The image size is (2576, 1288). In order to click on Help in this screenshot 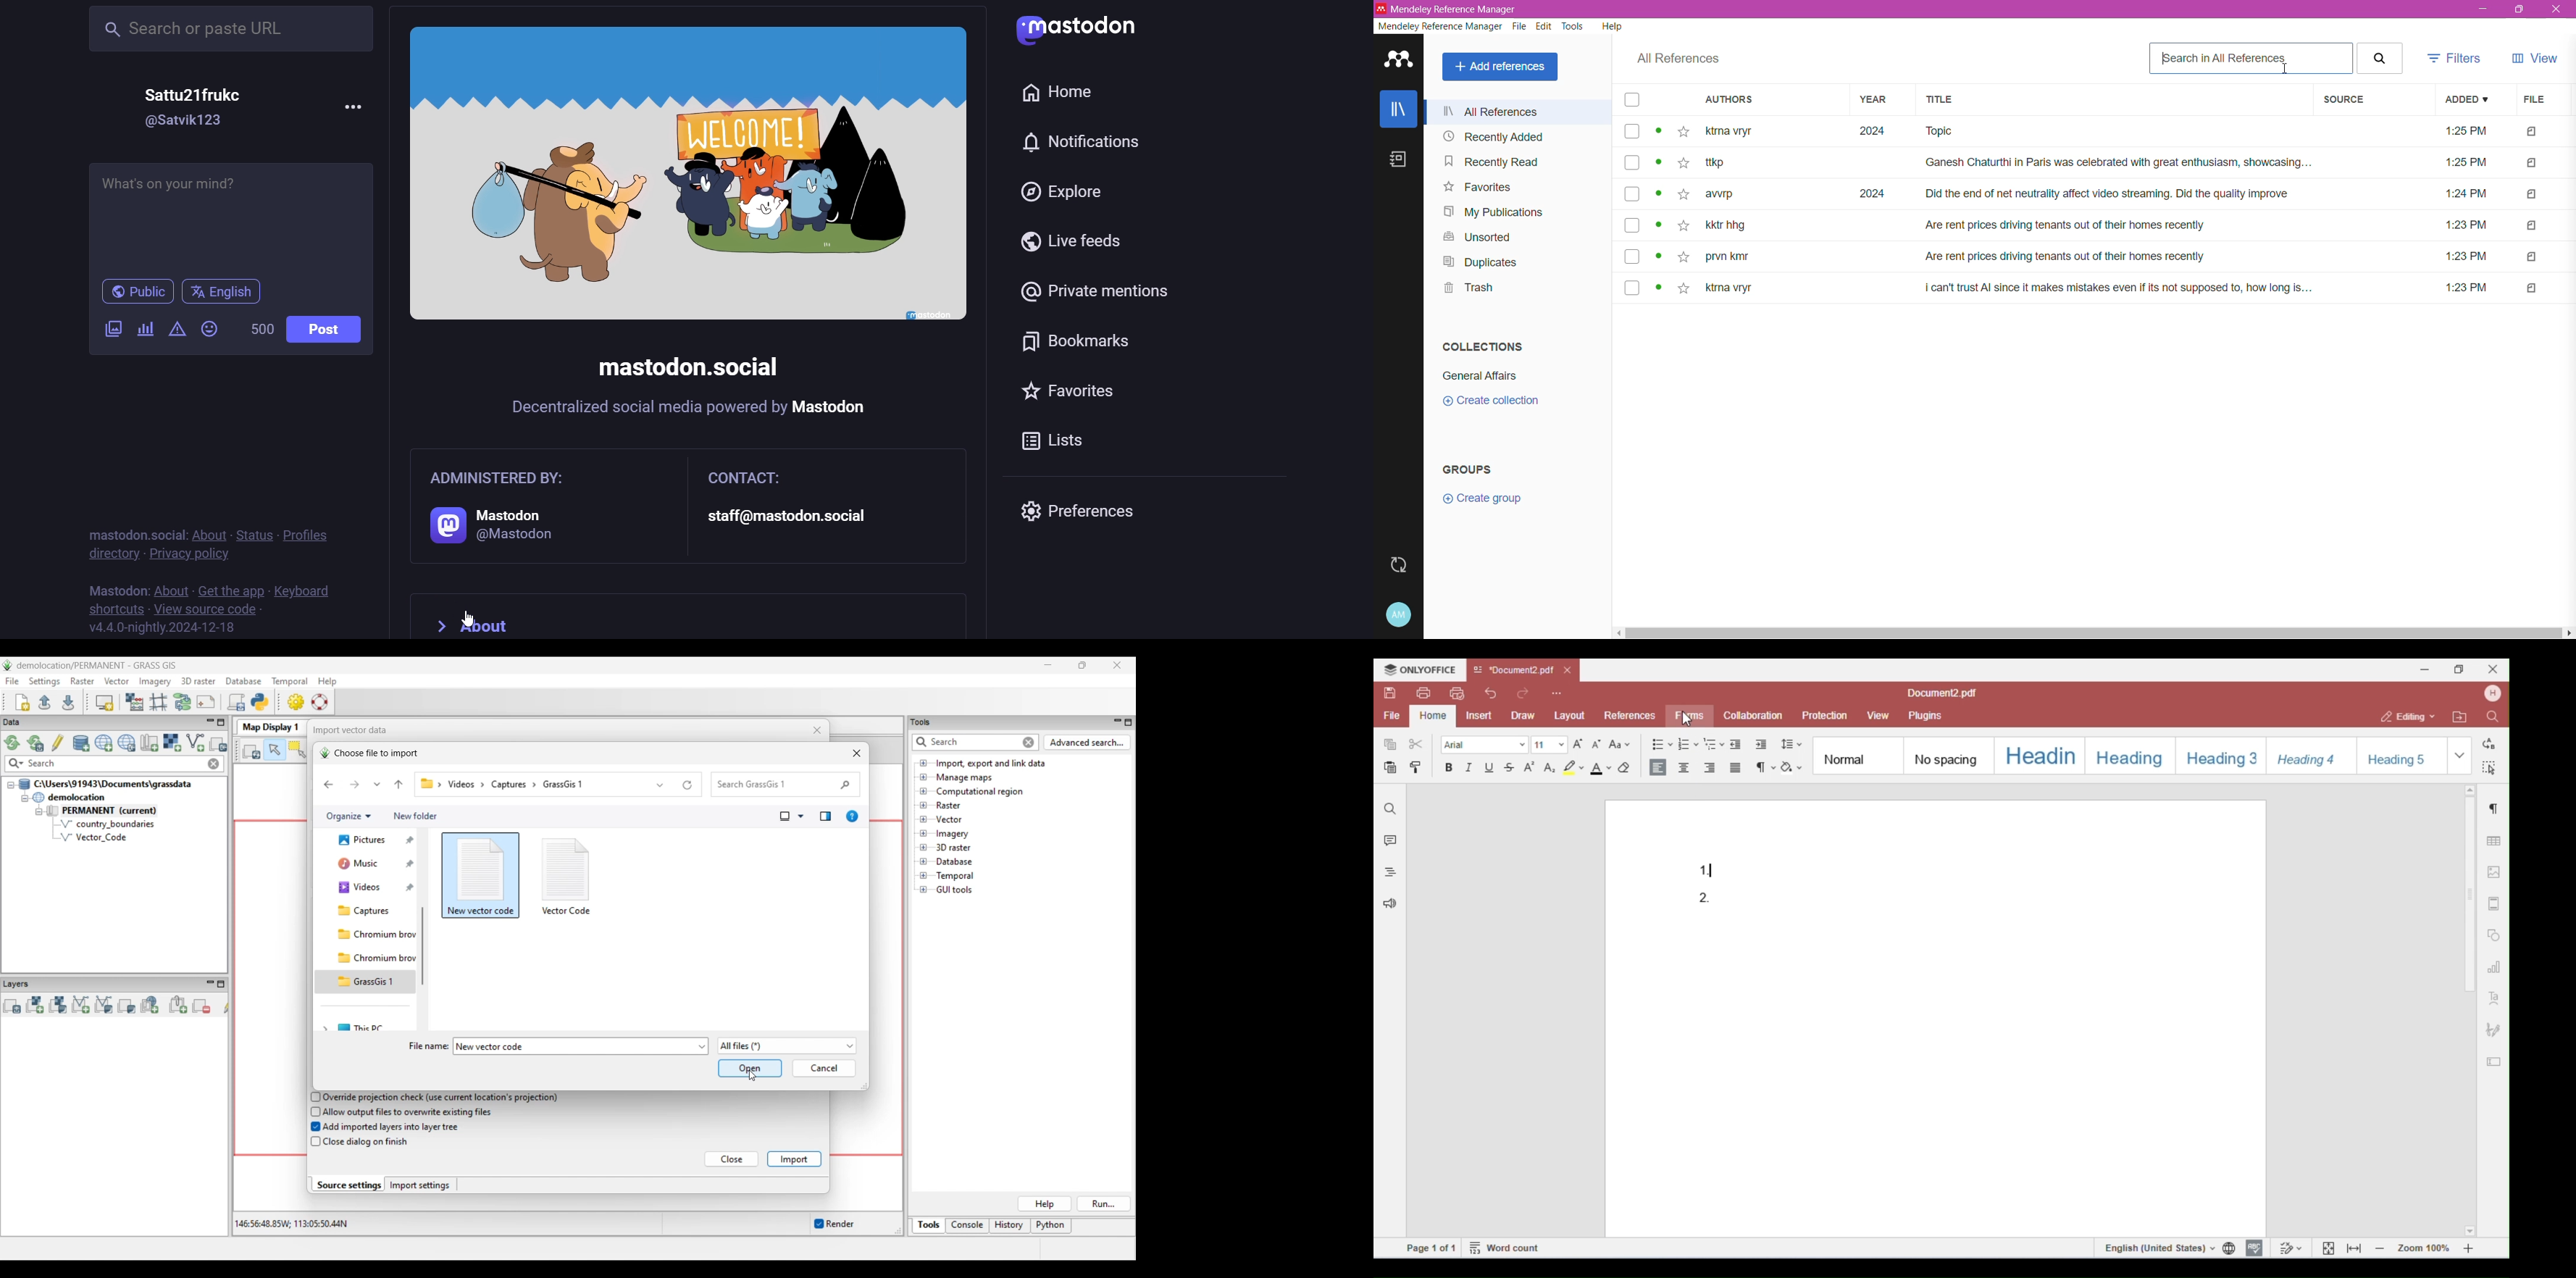, I will do `click(1612, 28)`.